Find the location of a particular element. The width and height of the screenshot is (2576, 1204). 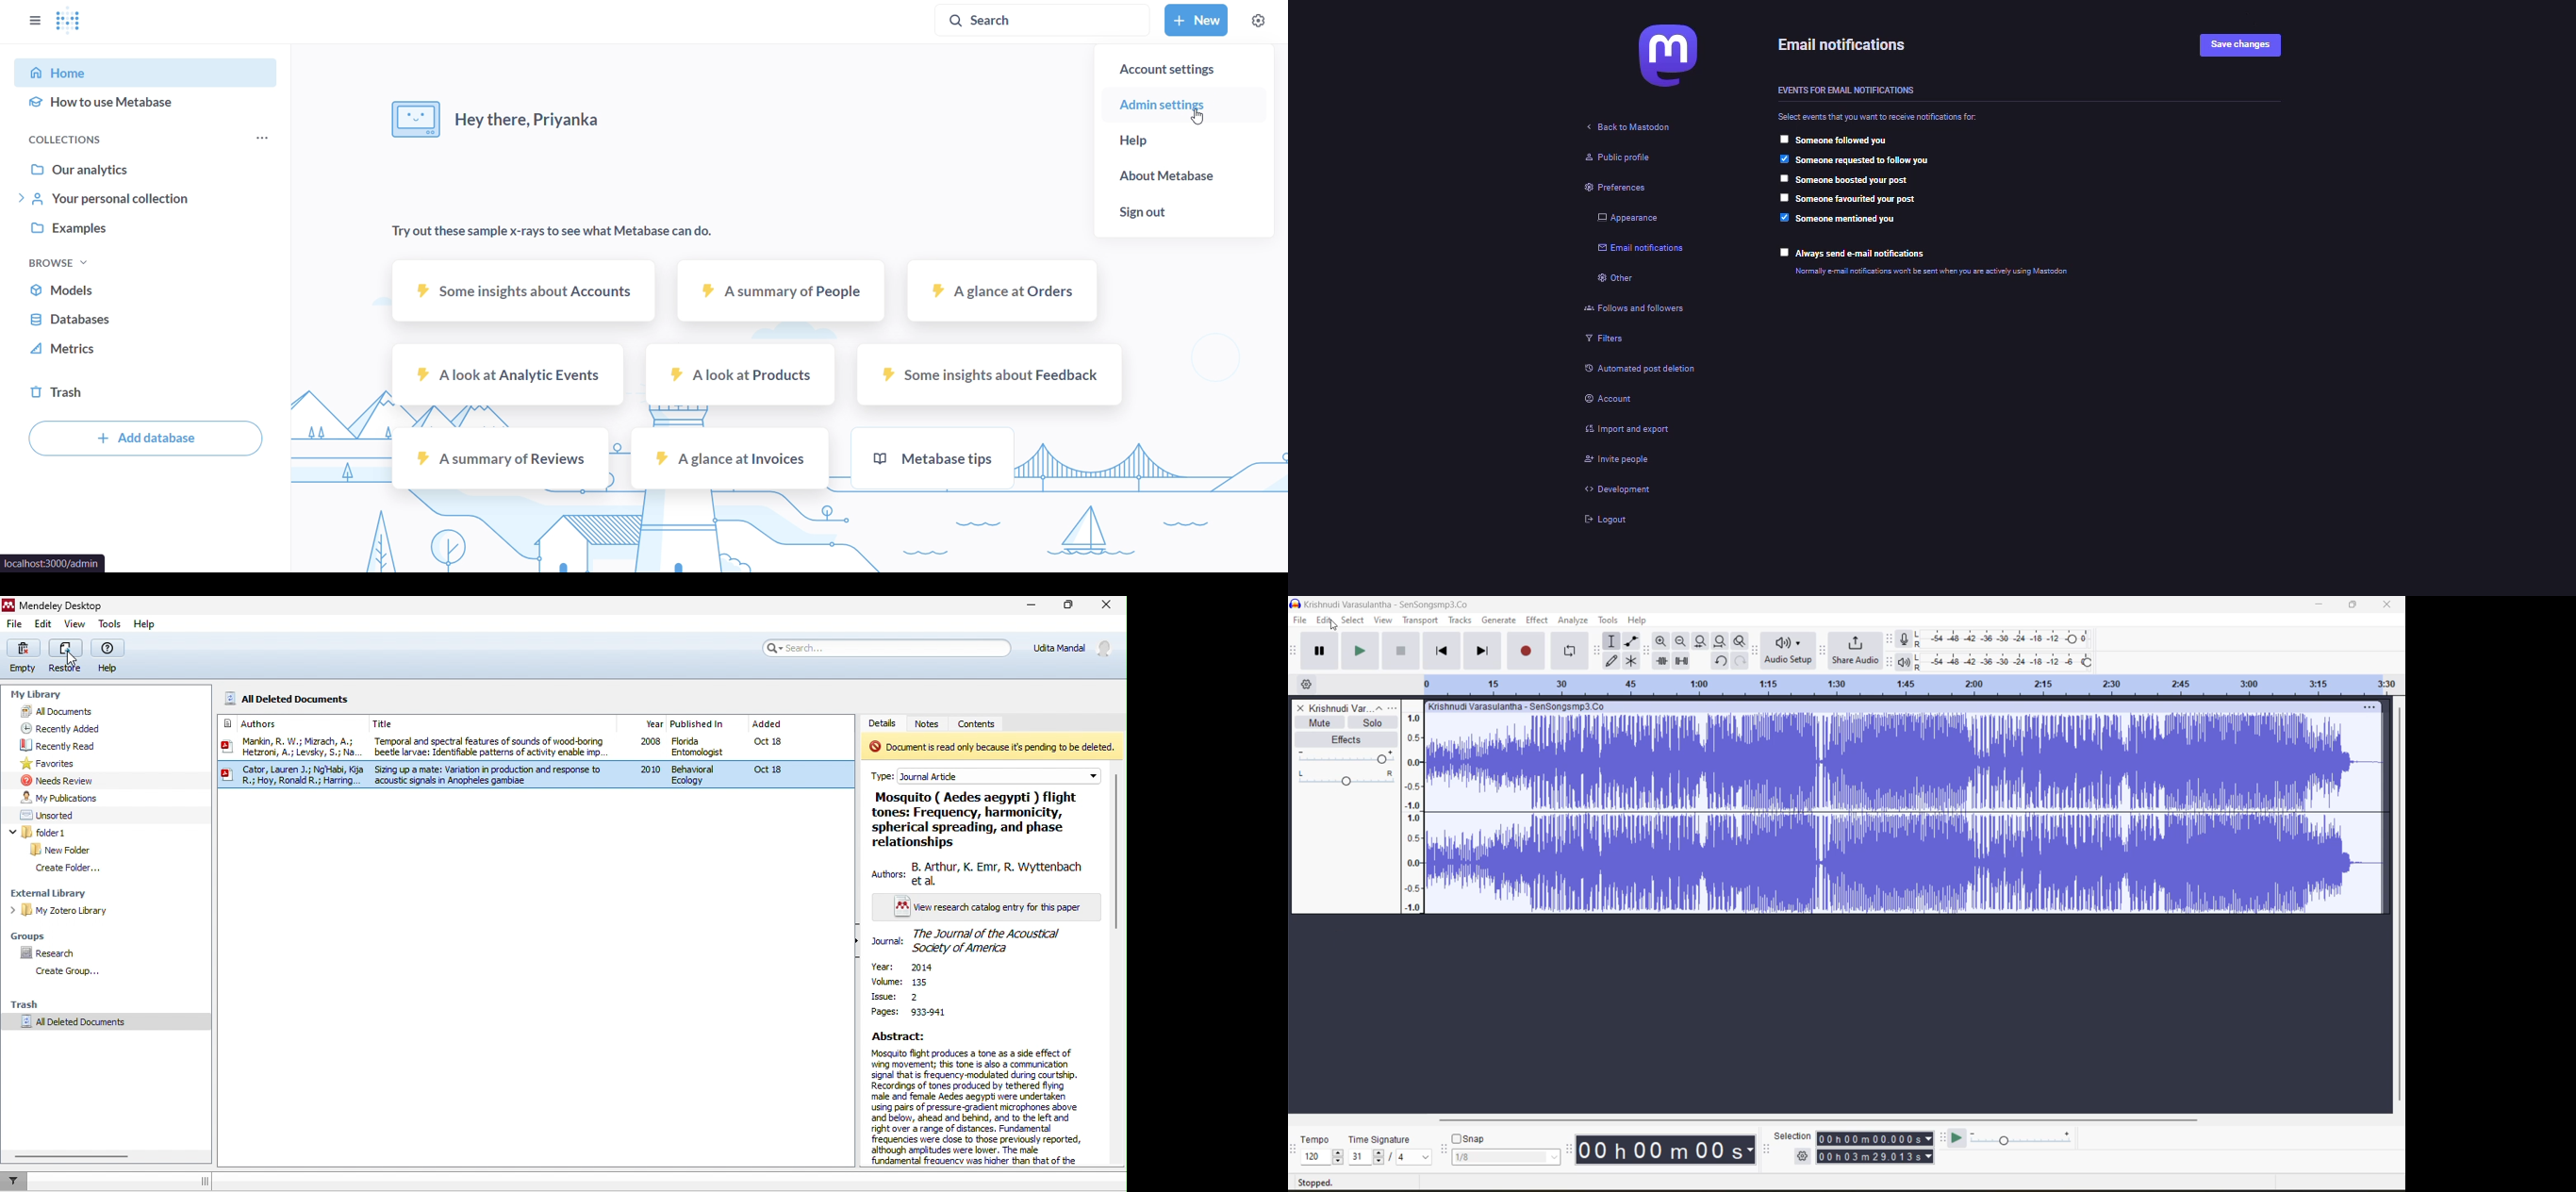

Year 2008 2010 is located at coordinates (646, 752).